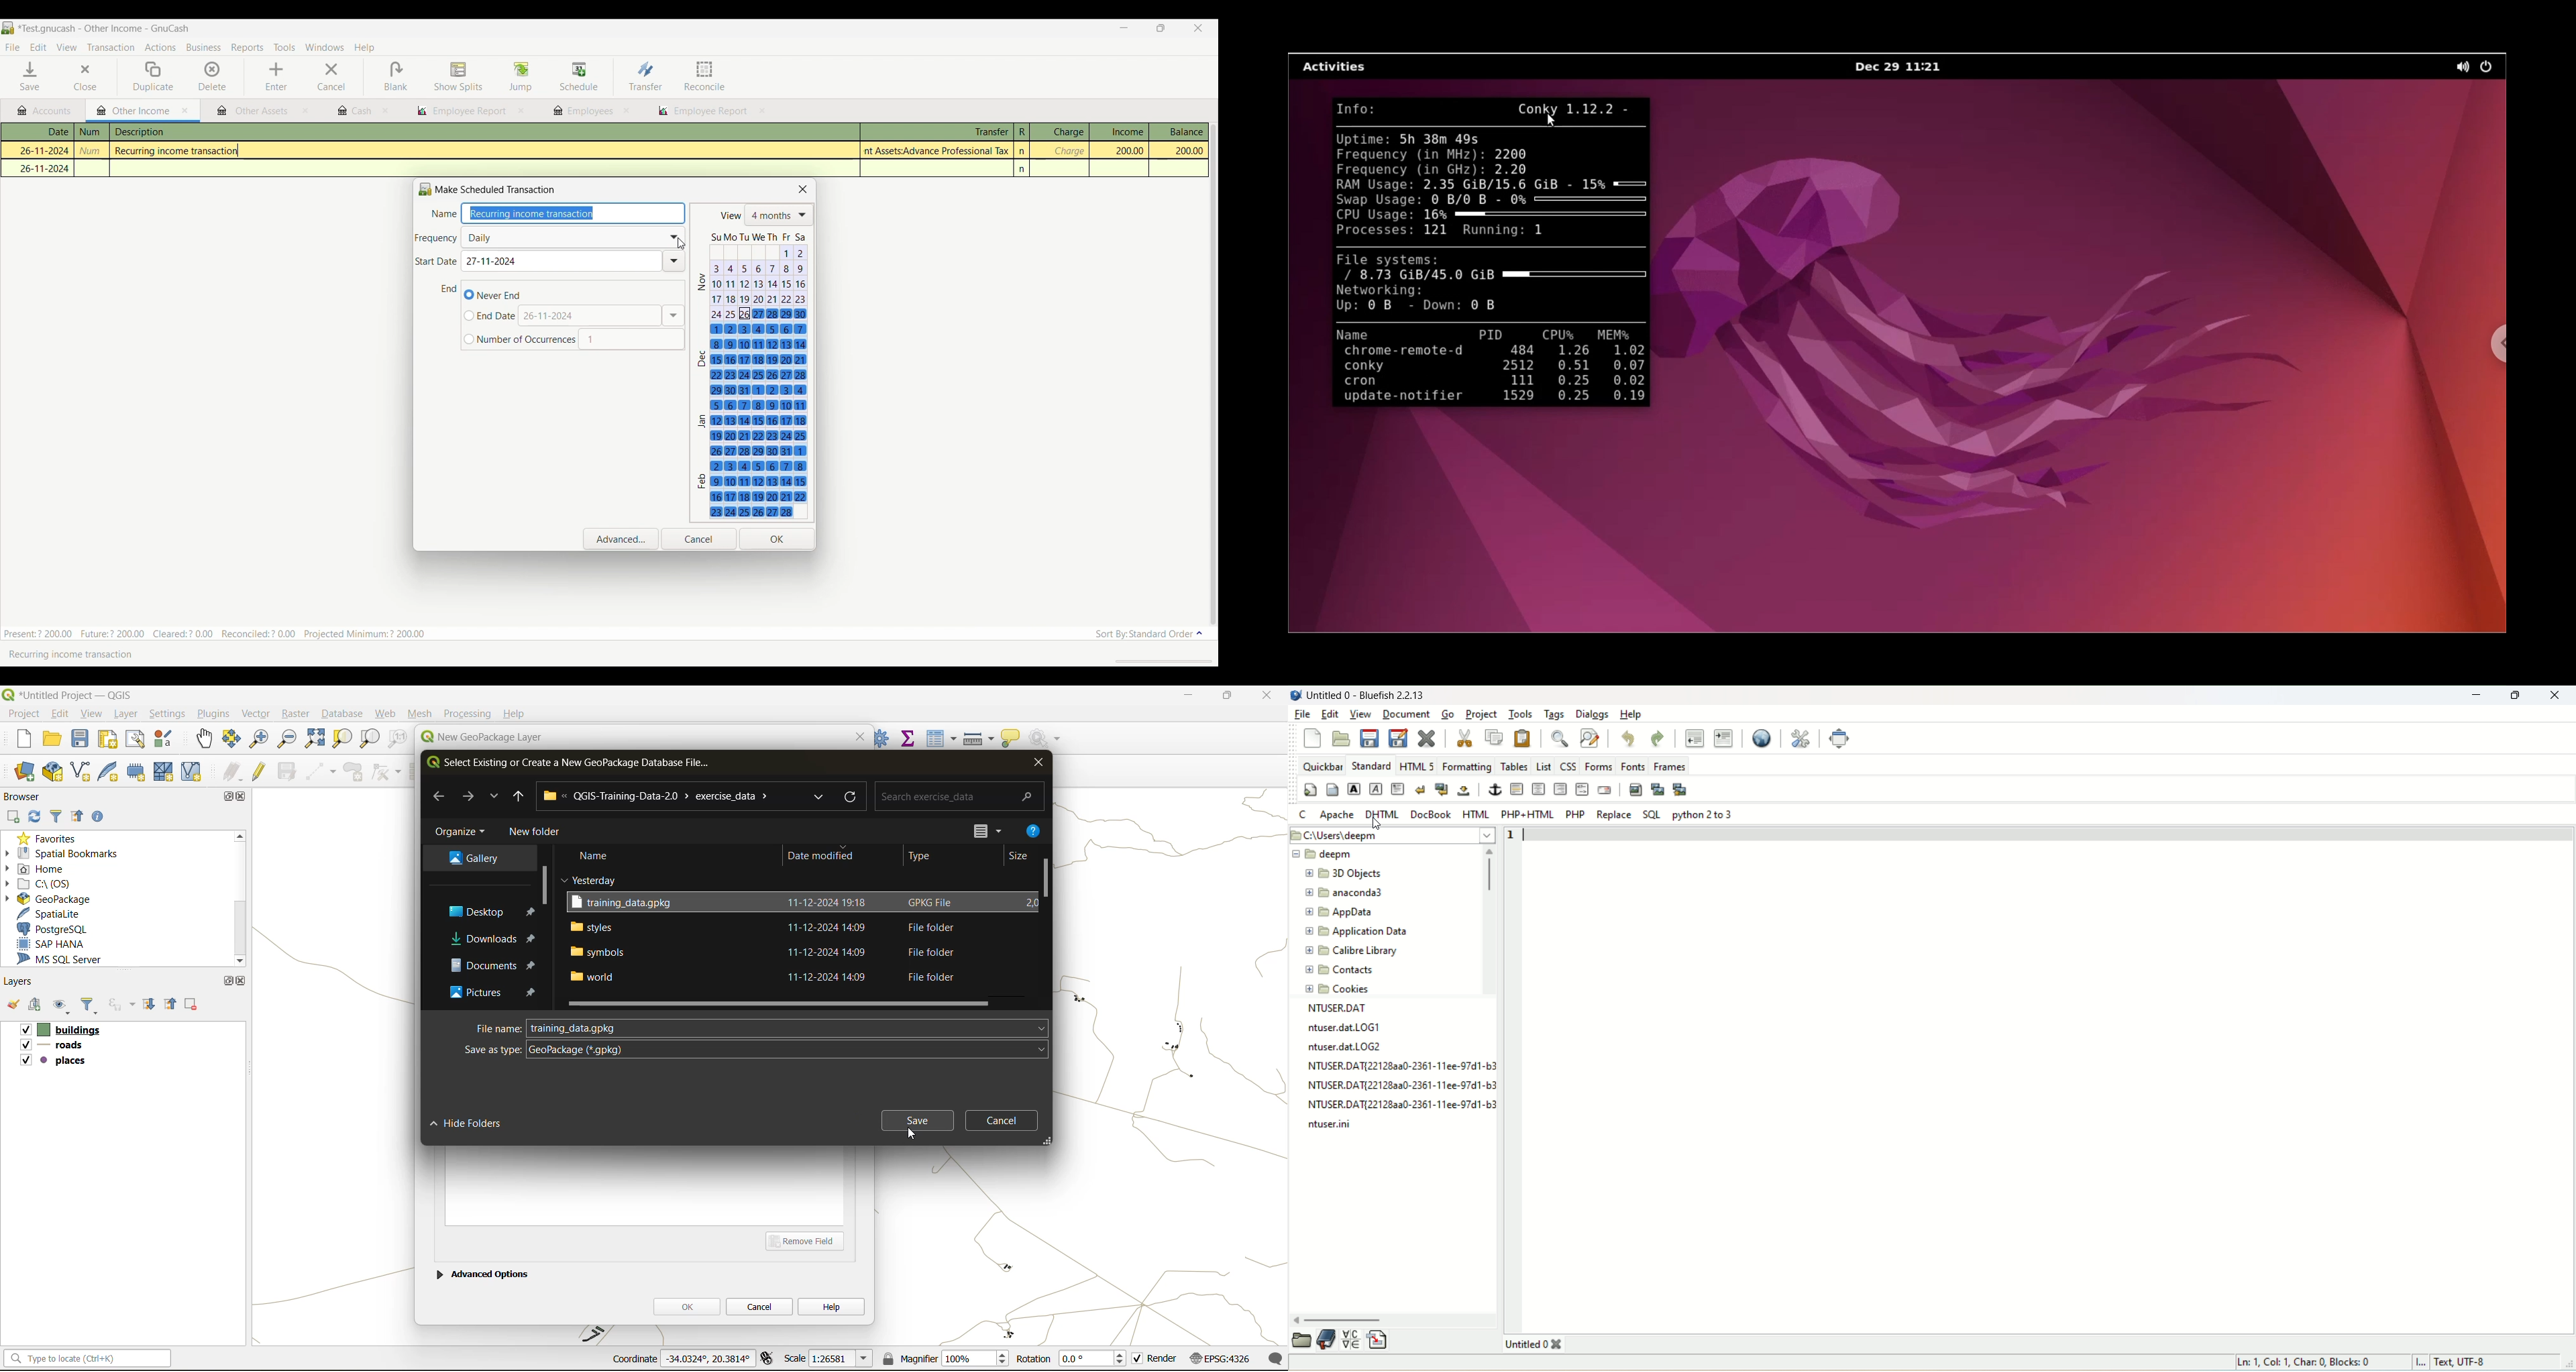 The width and height of the screenshot is (2576, 1372). Describe the element at coordinates (1629, 738) in the screenshot. I see `undo` at that location.